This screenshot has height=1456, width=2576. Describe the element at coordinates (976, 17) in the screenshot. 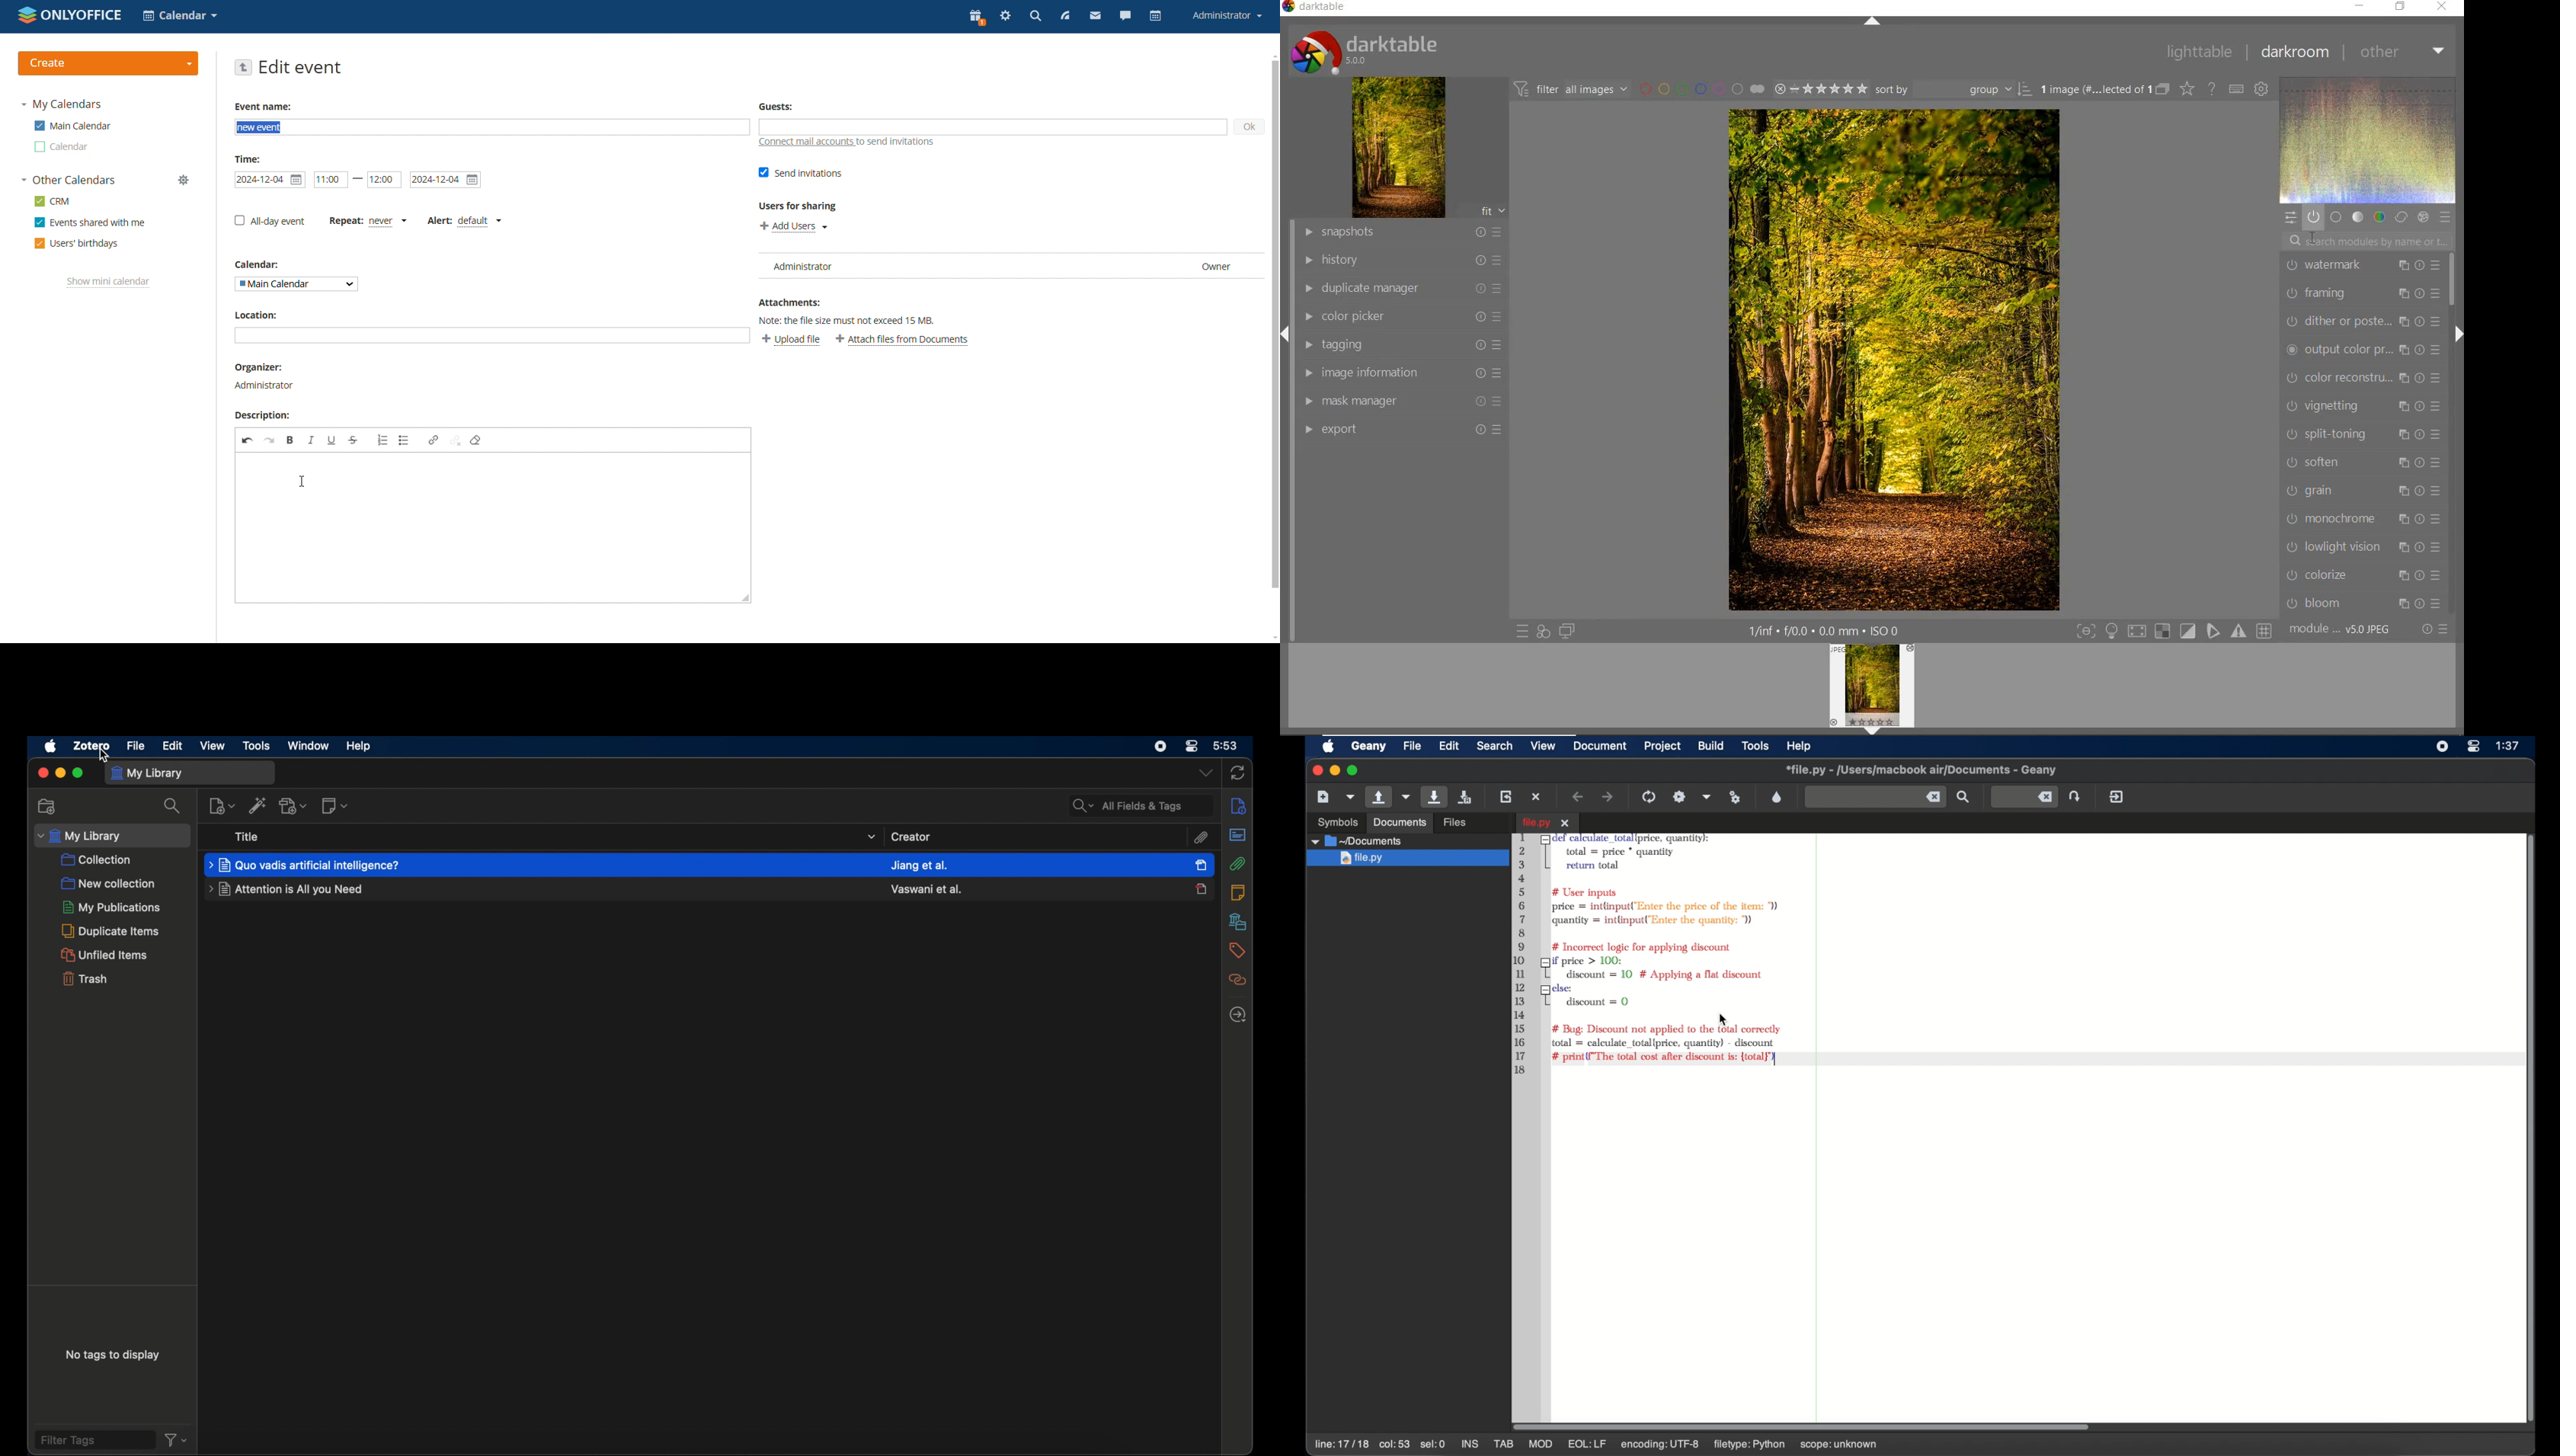

I see `present` at that location.